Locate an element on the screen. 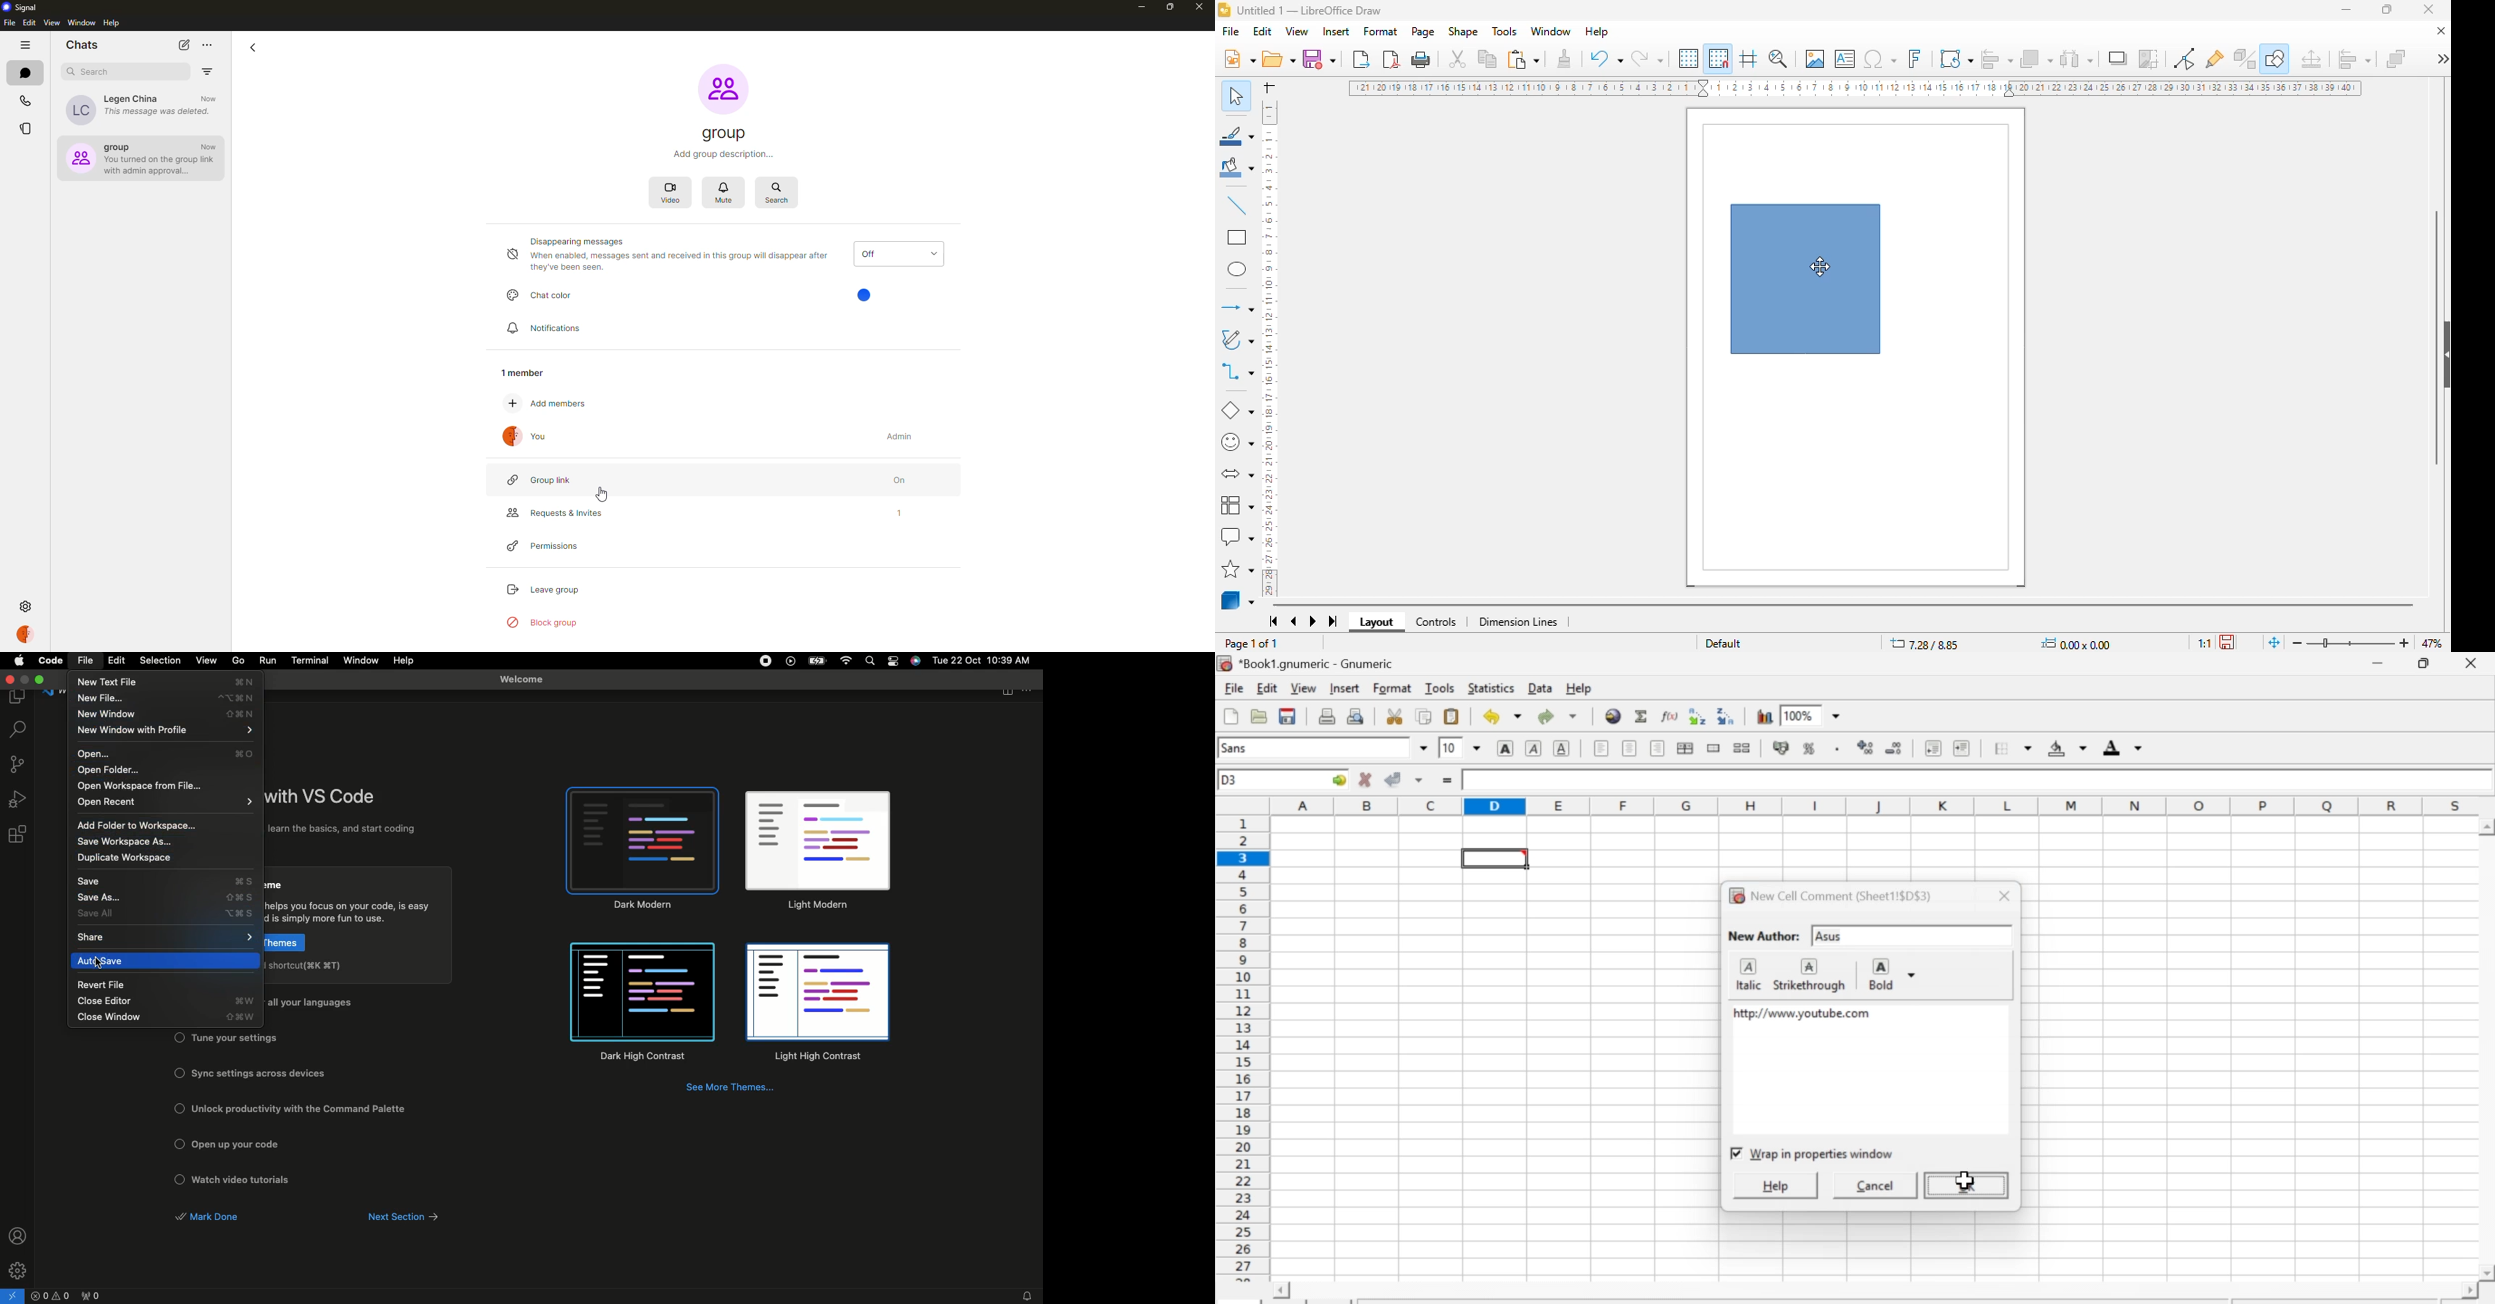 The height and width of the screenshot is (1316, 2520). view is located at coordinates (1298, 32).